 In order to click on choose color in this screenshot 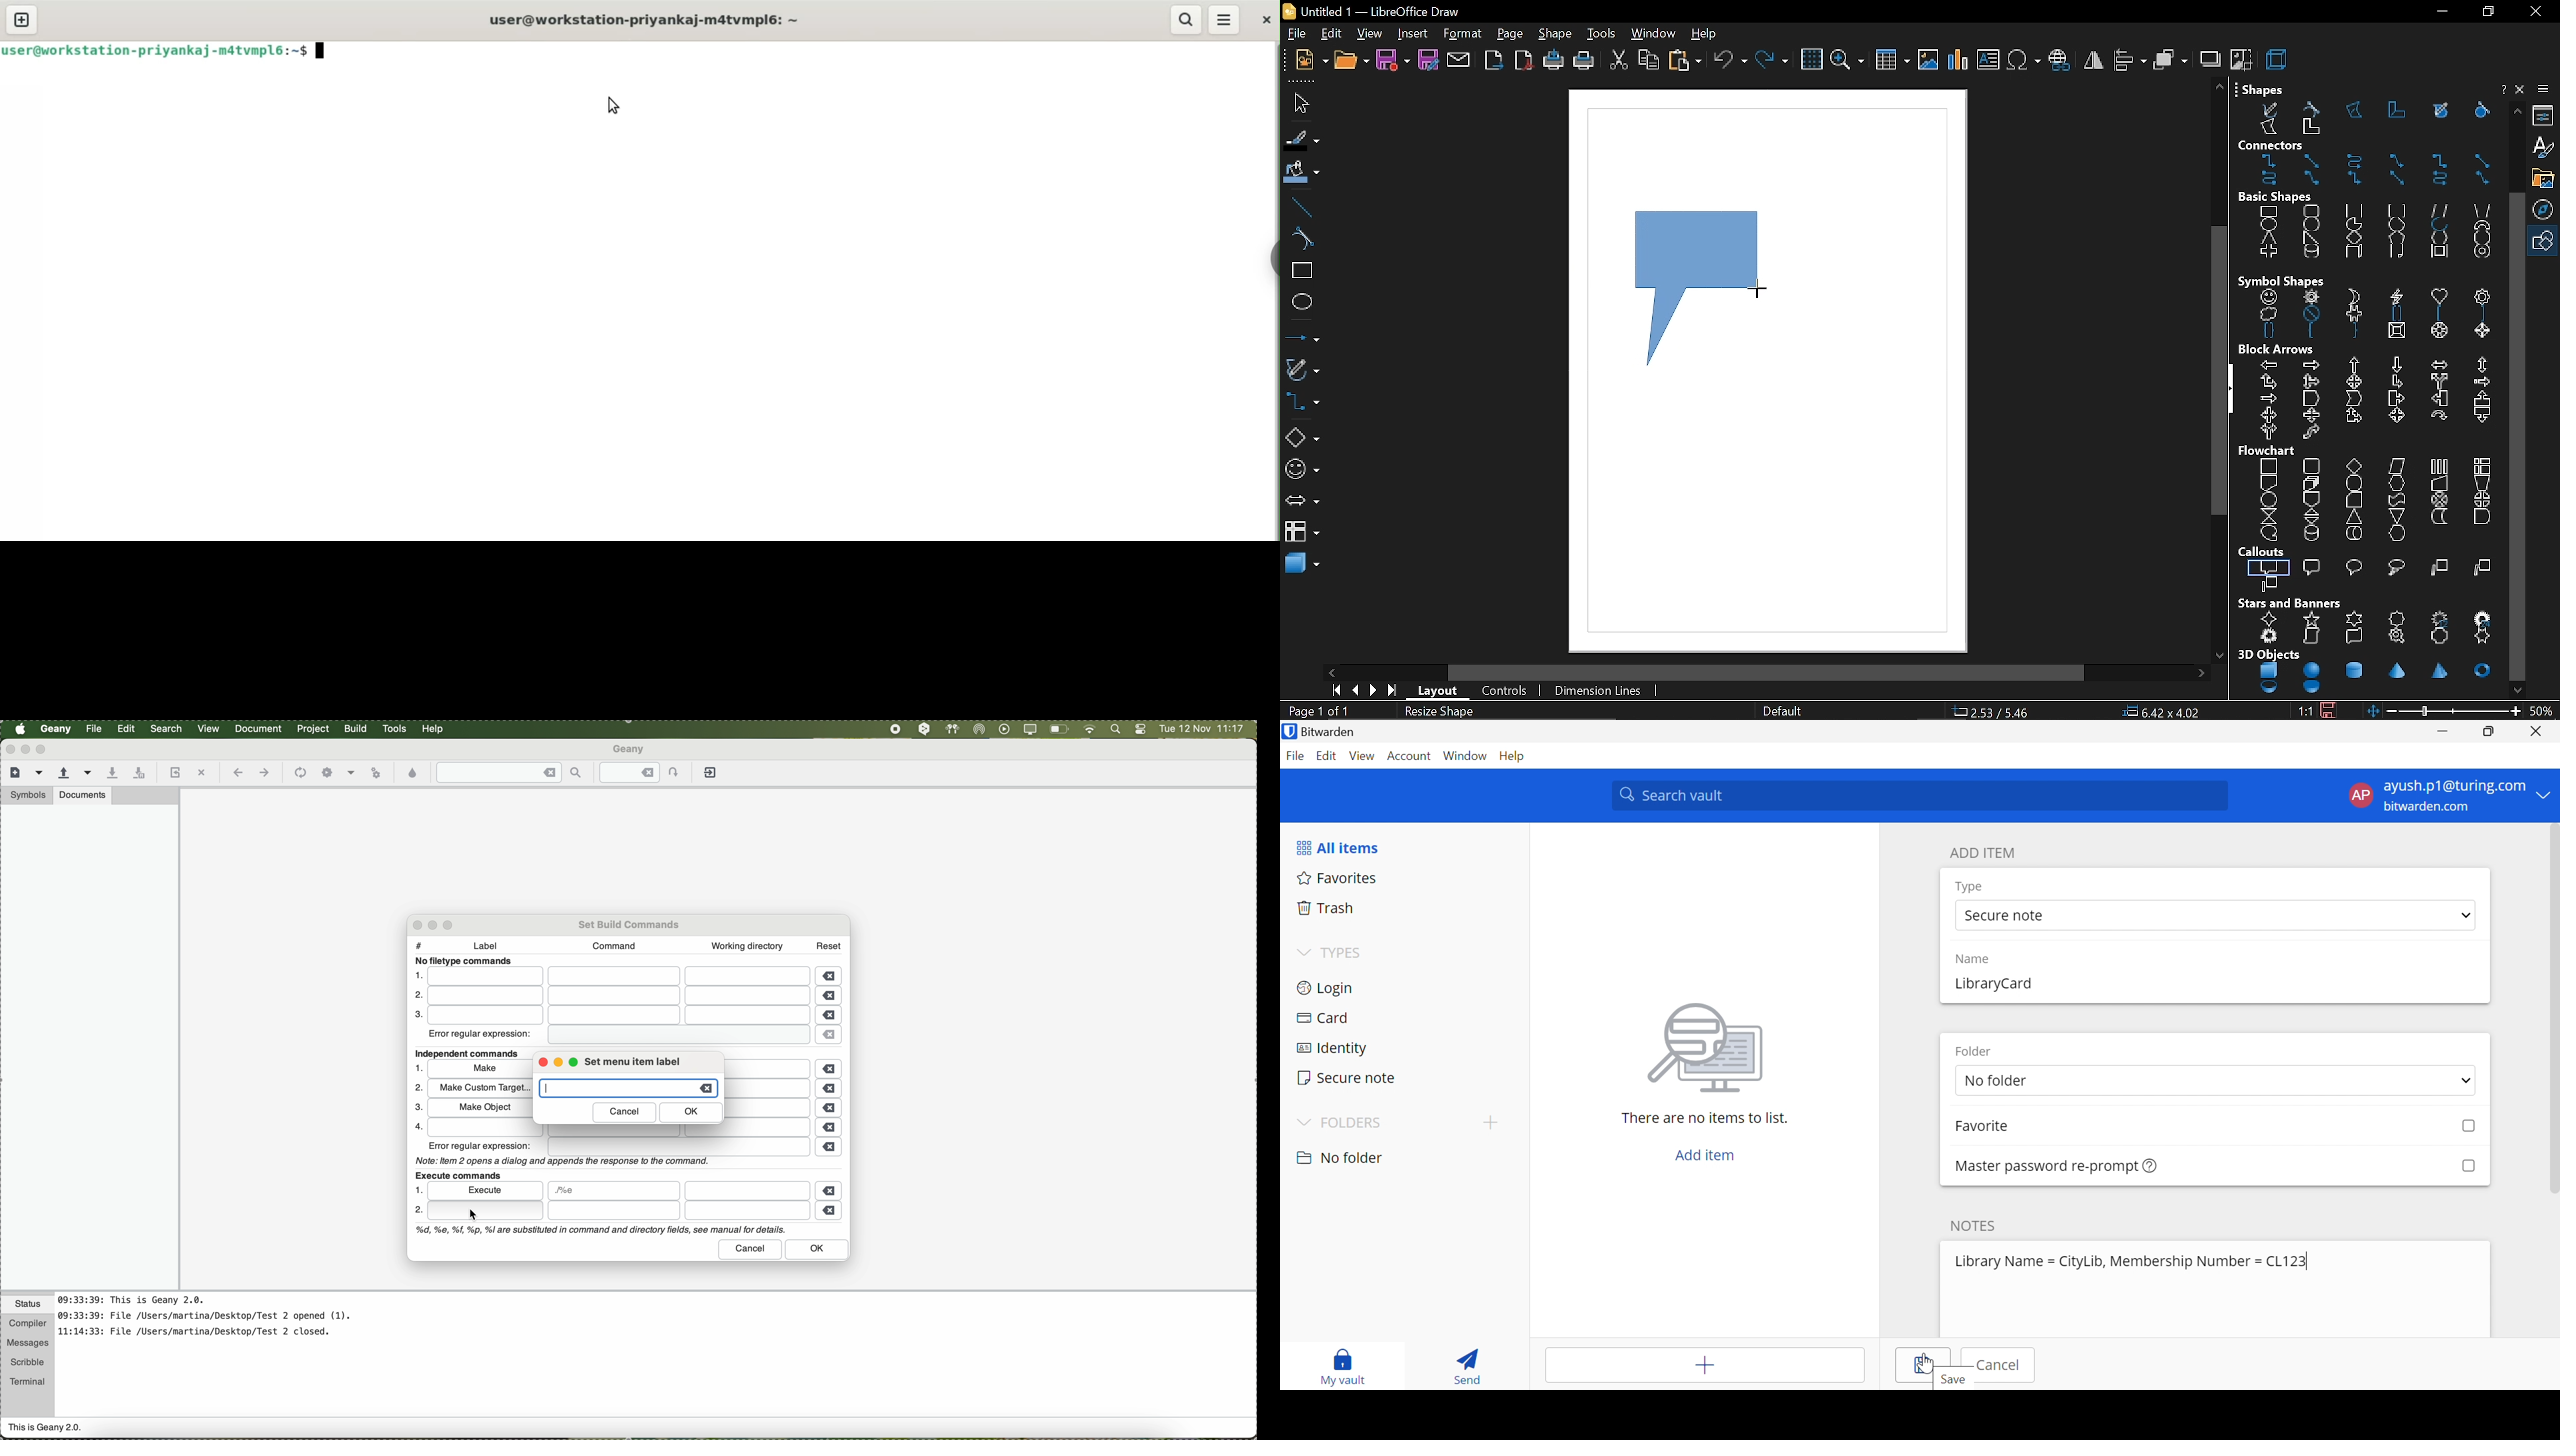, I will do `click(413, 774)`.